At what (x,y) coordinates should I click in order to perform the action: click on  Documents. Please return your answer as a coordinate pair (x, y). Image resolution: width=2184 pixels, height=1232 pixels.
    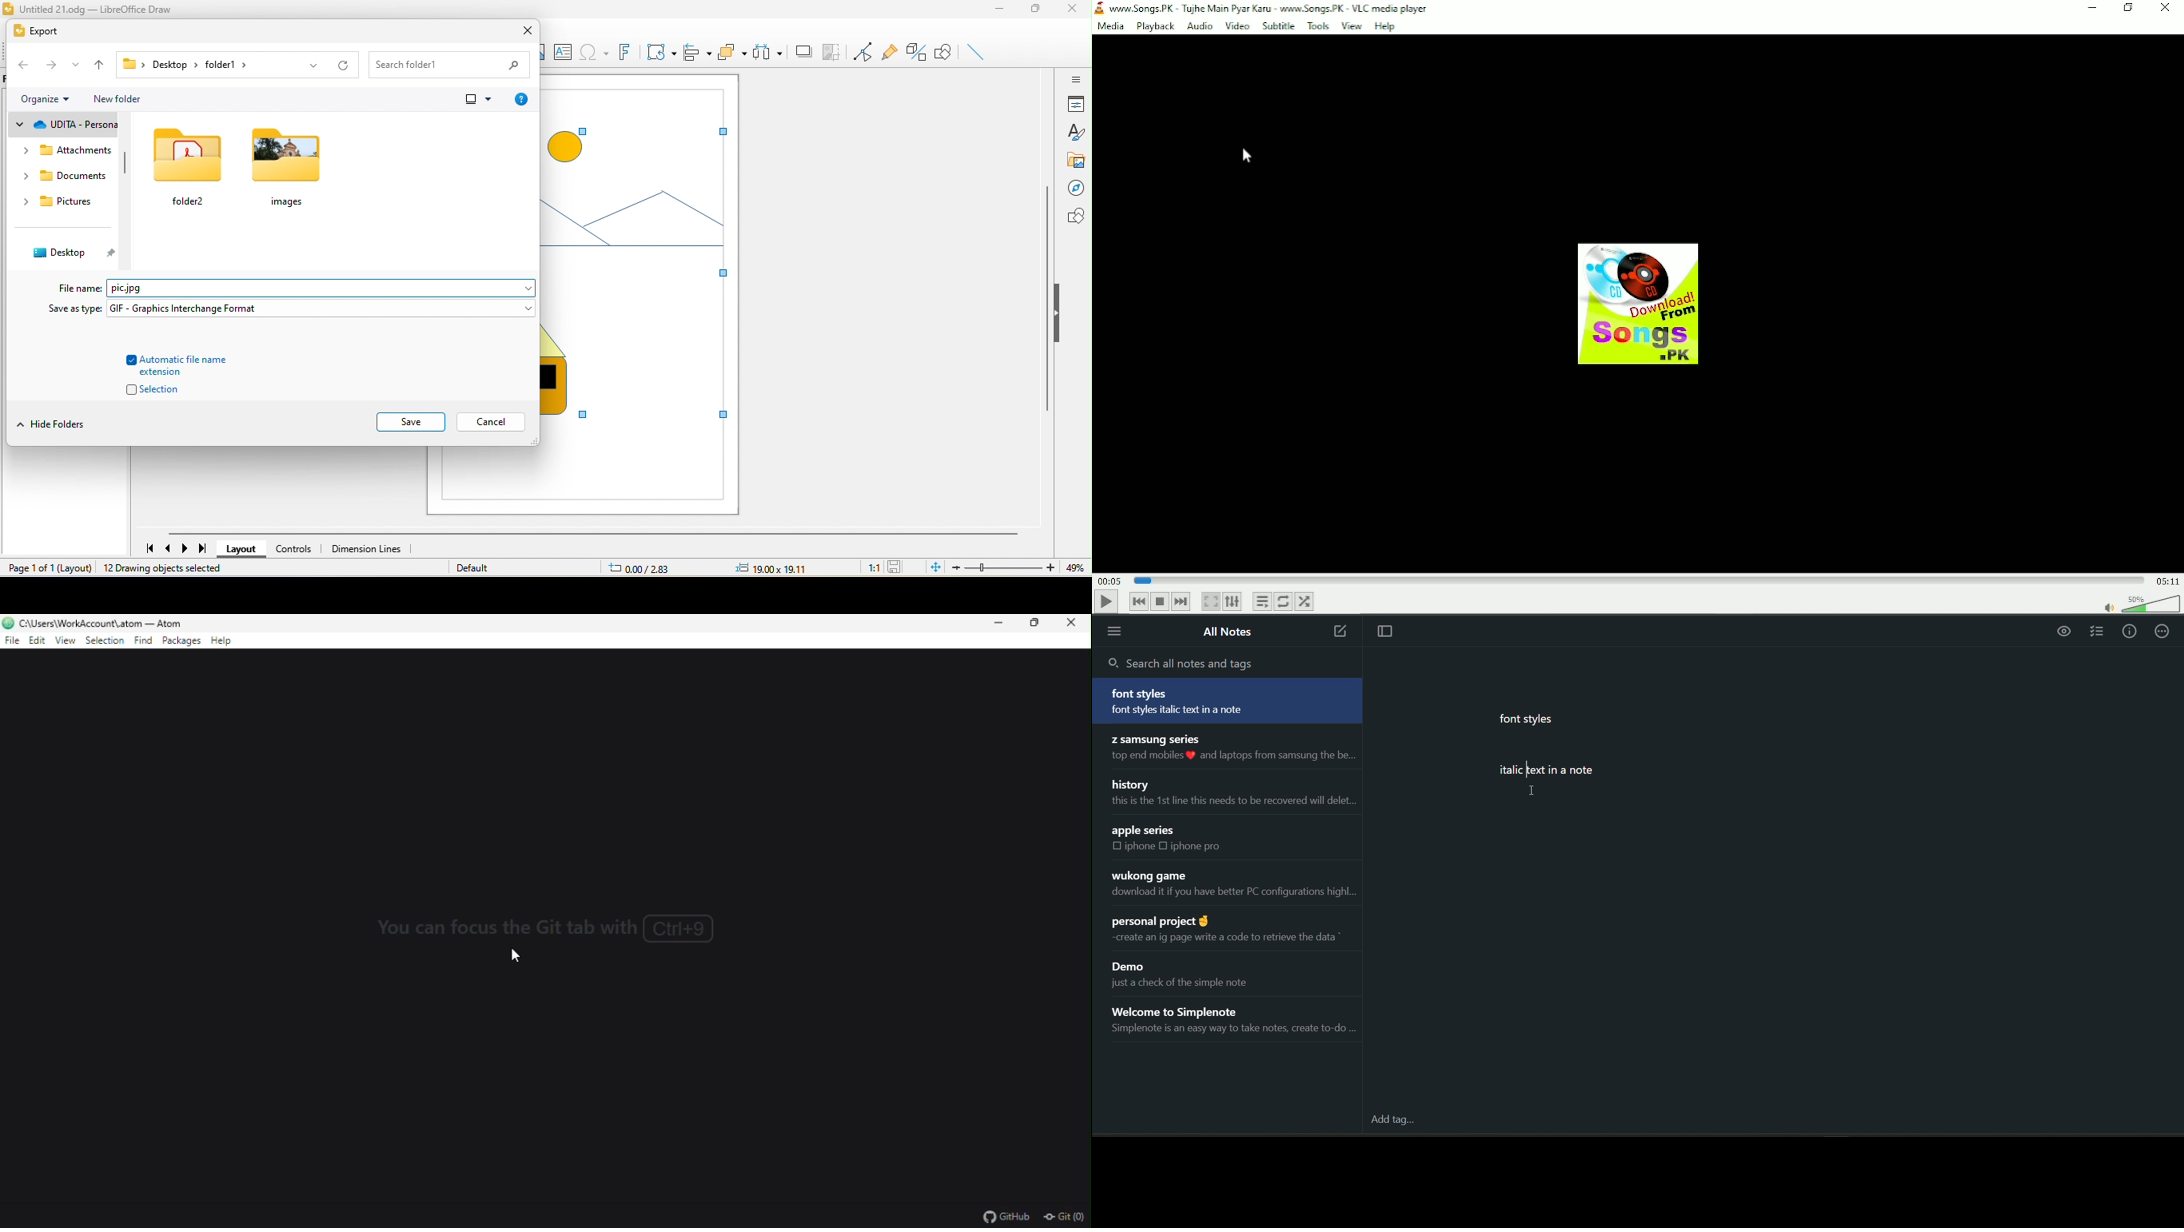
    Looking at the image, I should click on (63, 177).